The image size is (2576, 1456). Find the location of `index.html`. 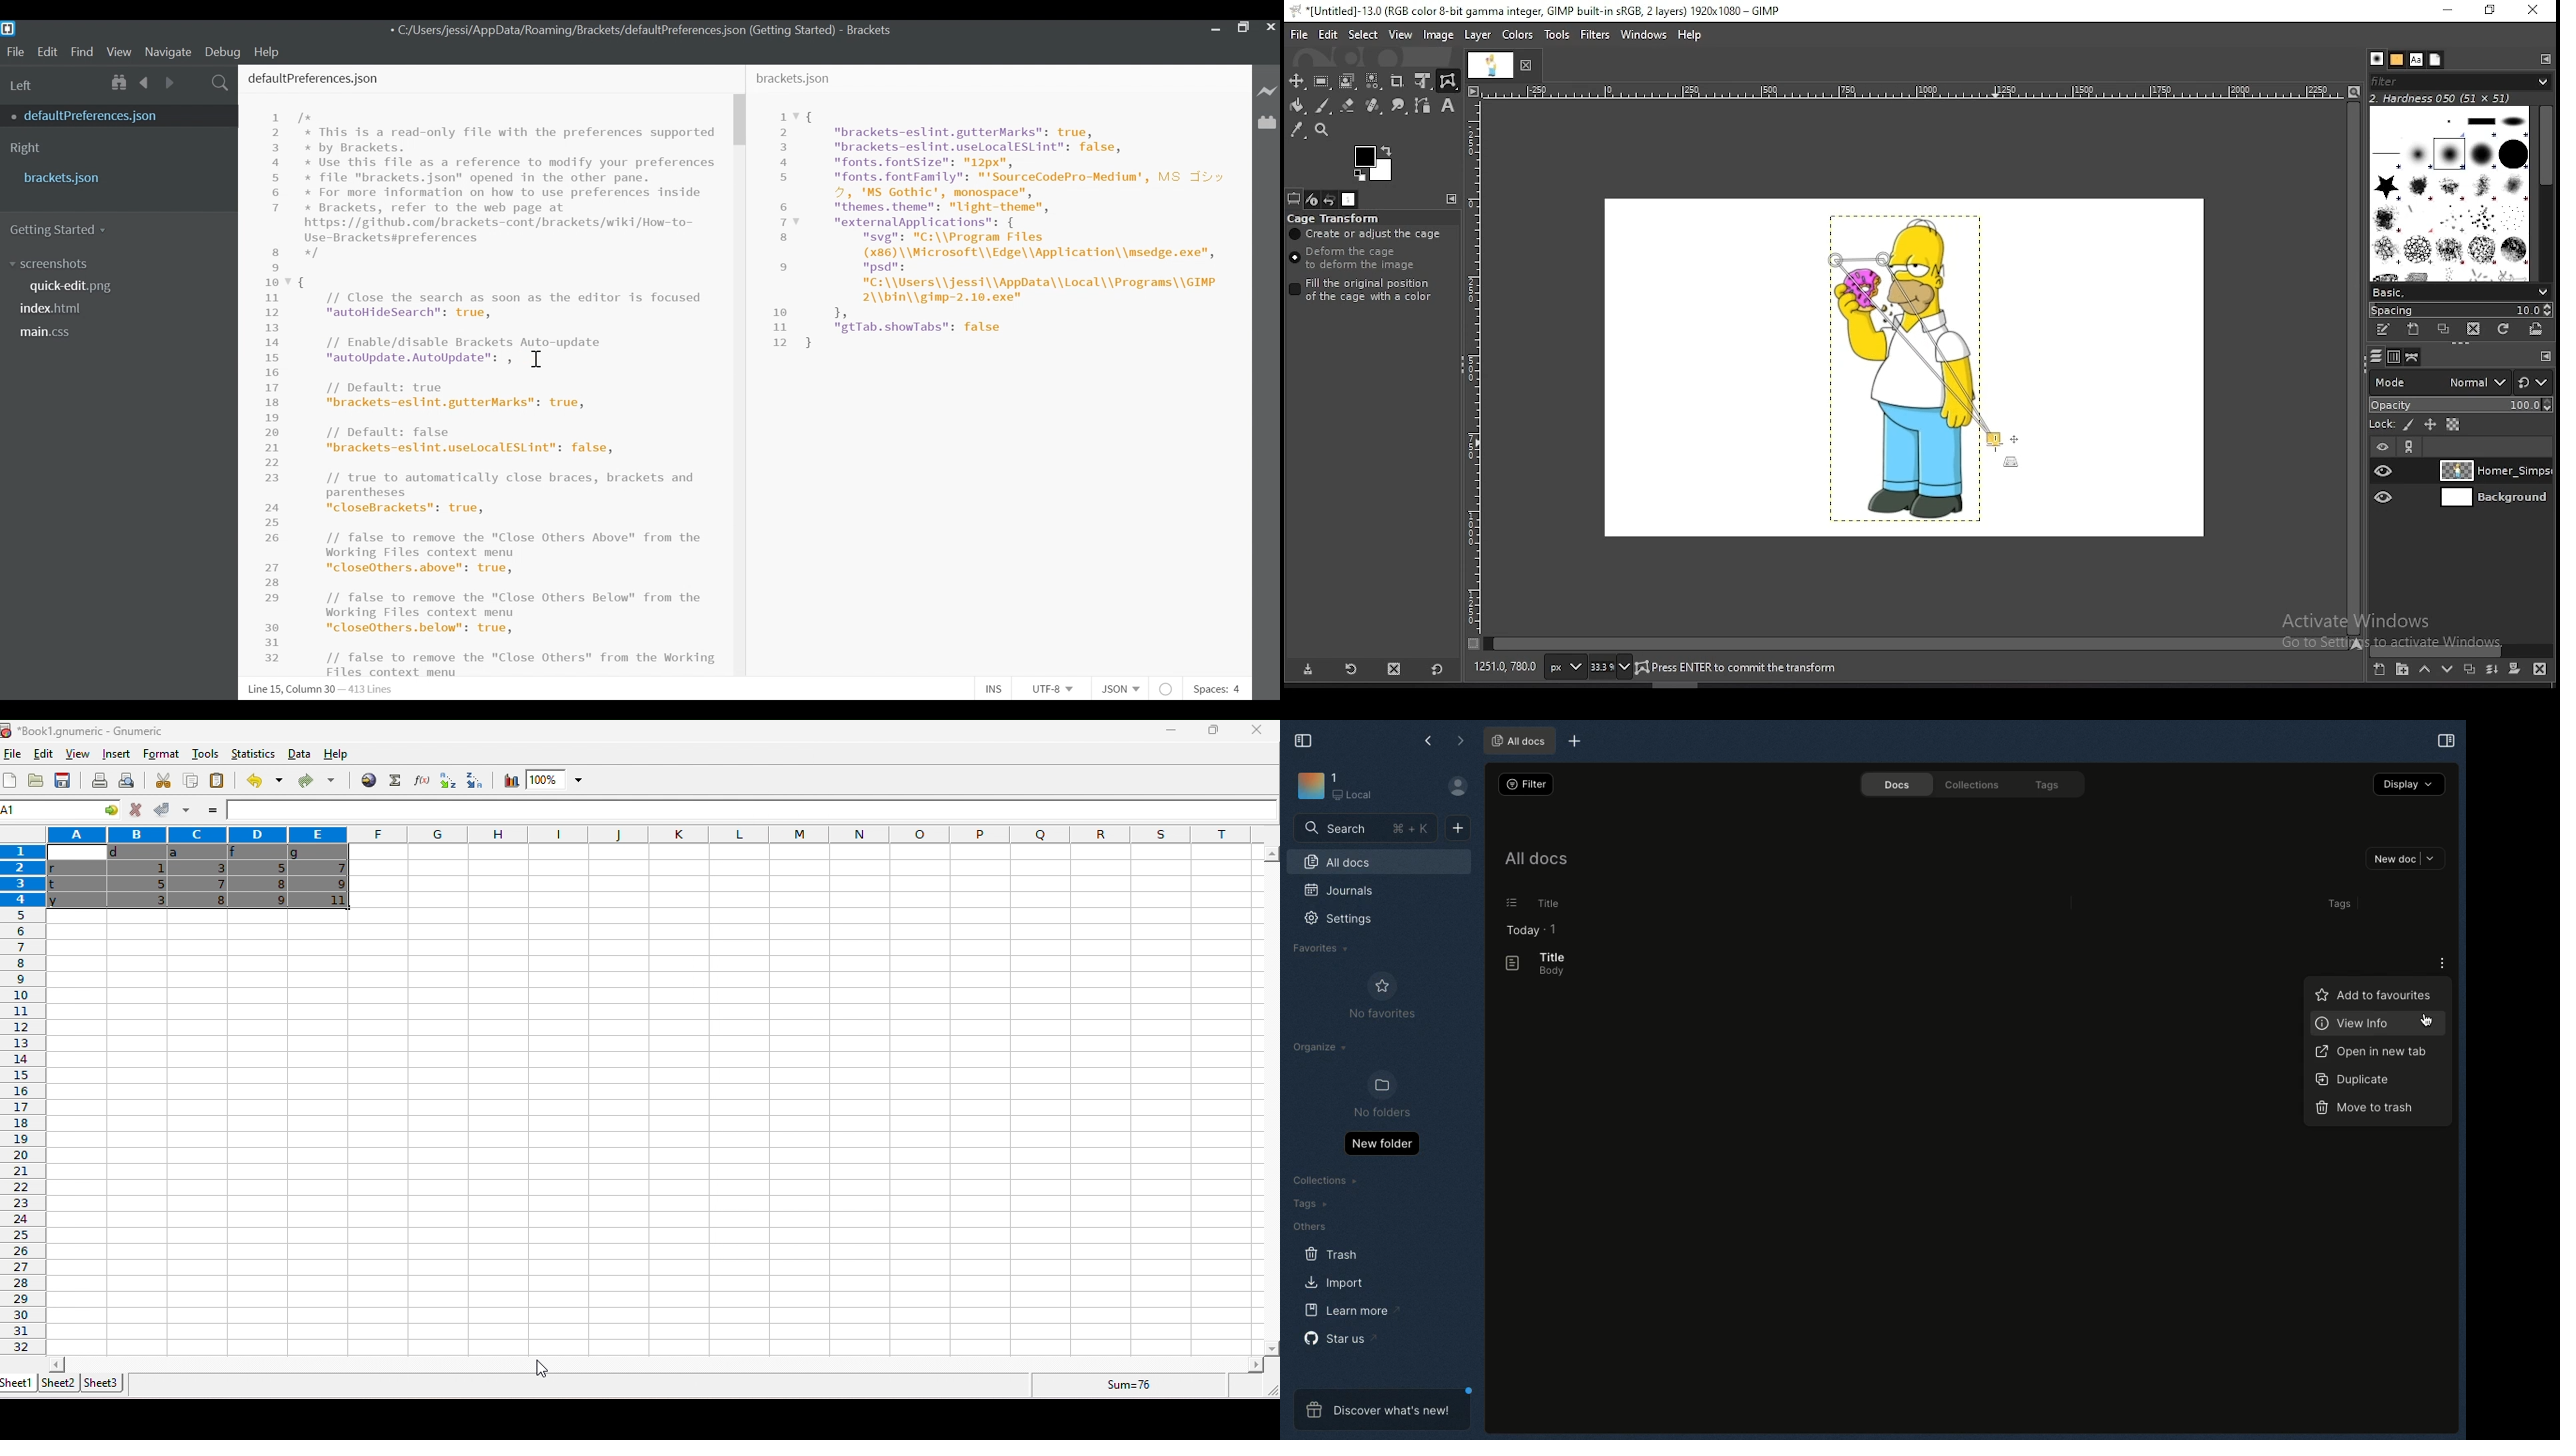

index.html is located at coordinates (55, 307).